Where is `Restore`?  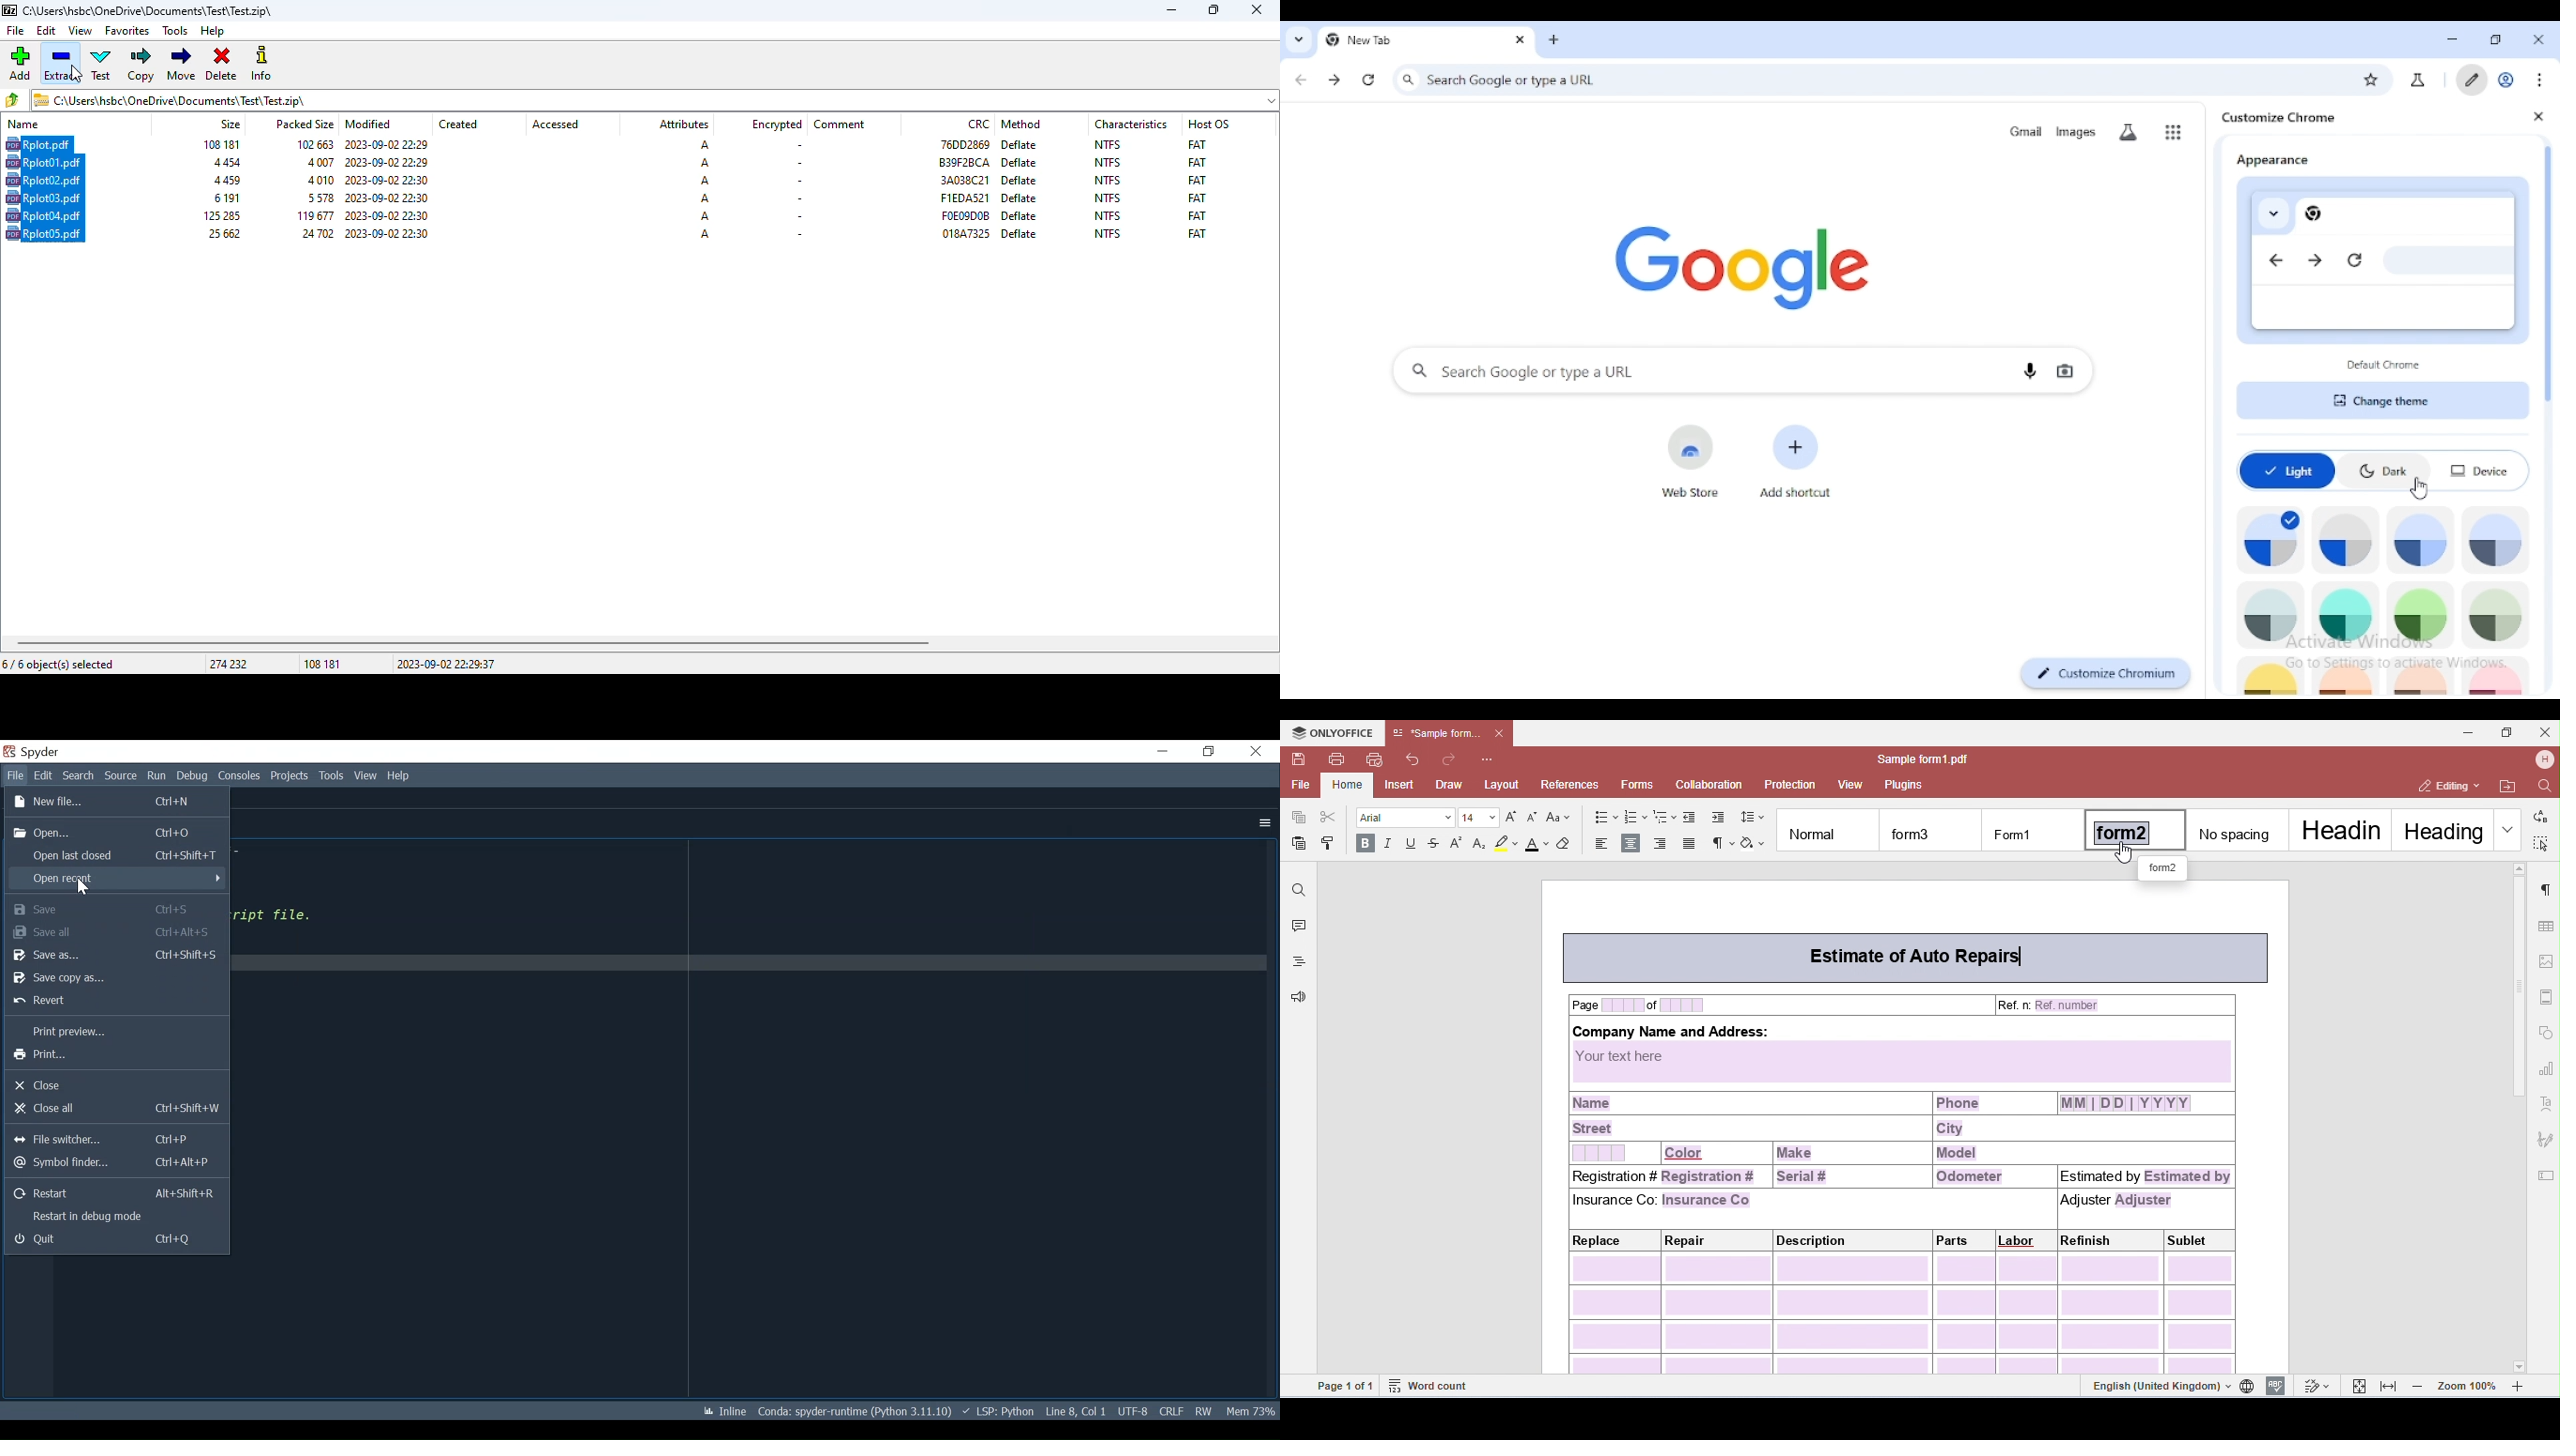
Restore is located at coordinates (1211, 751).